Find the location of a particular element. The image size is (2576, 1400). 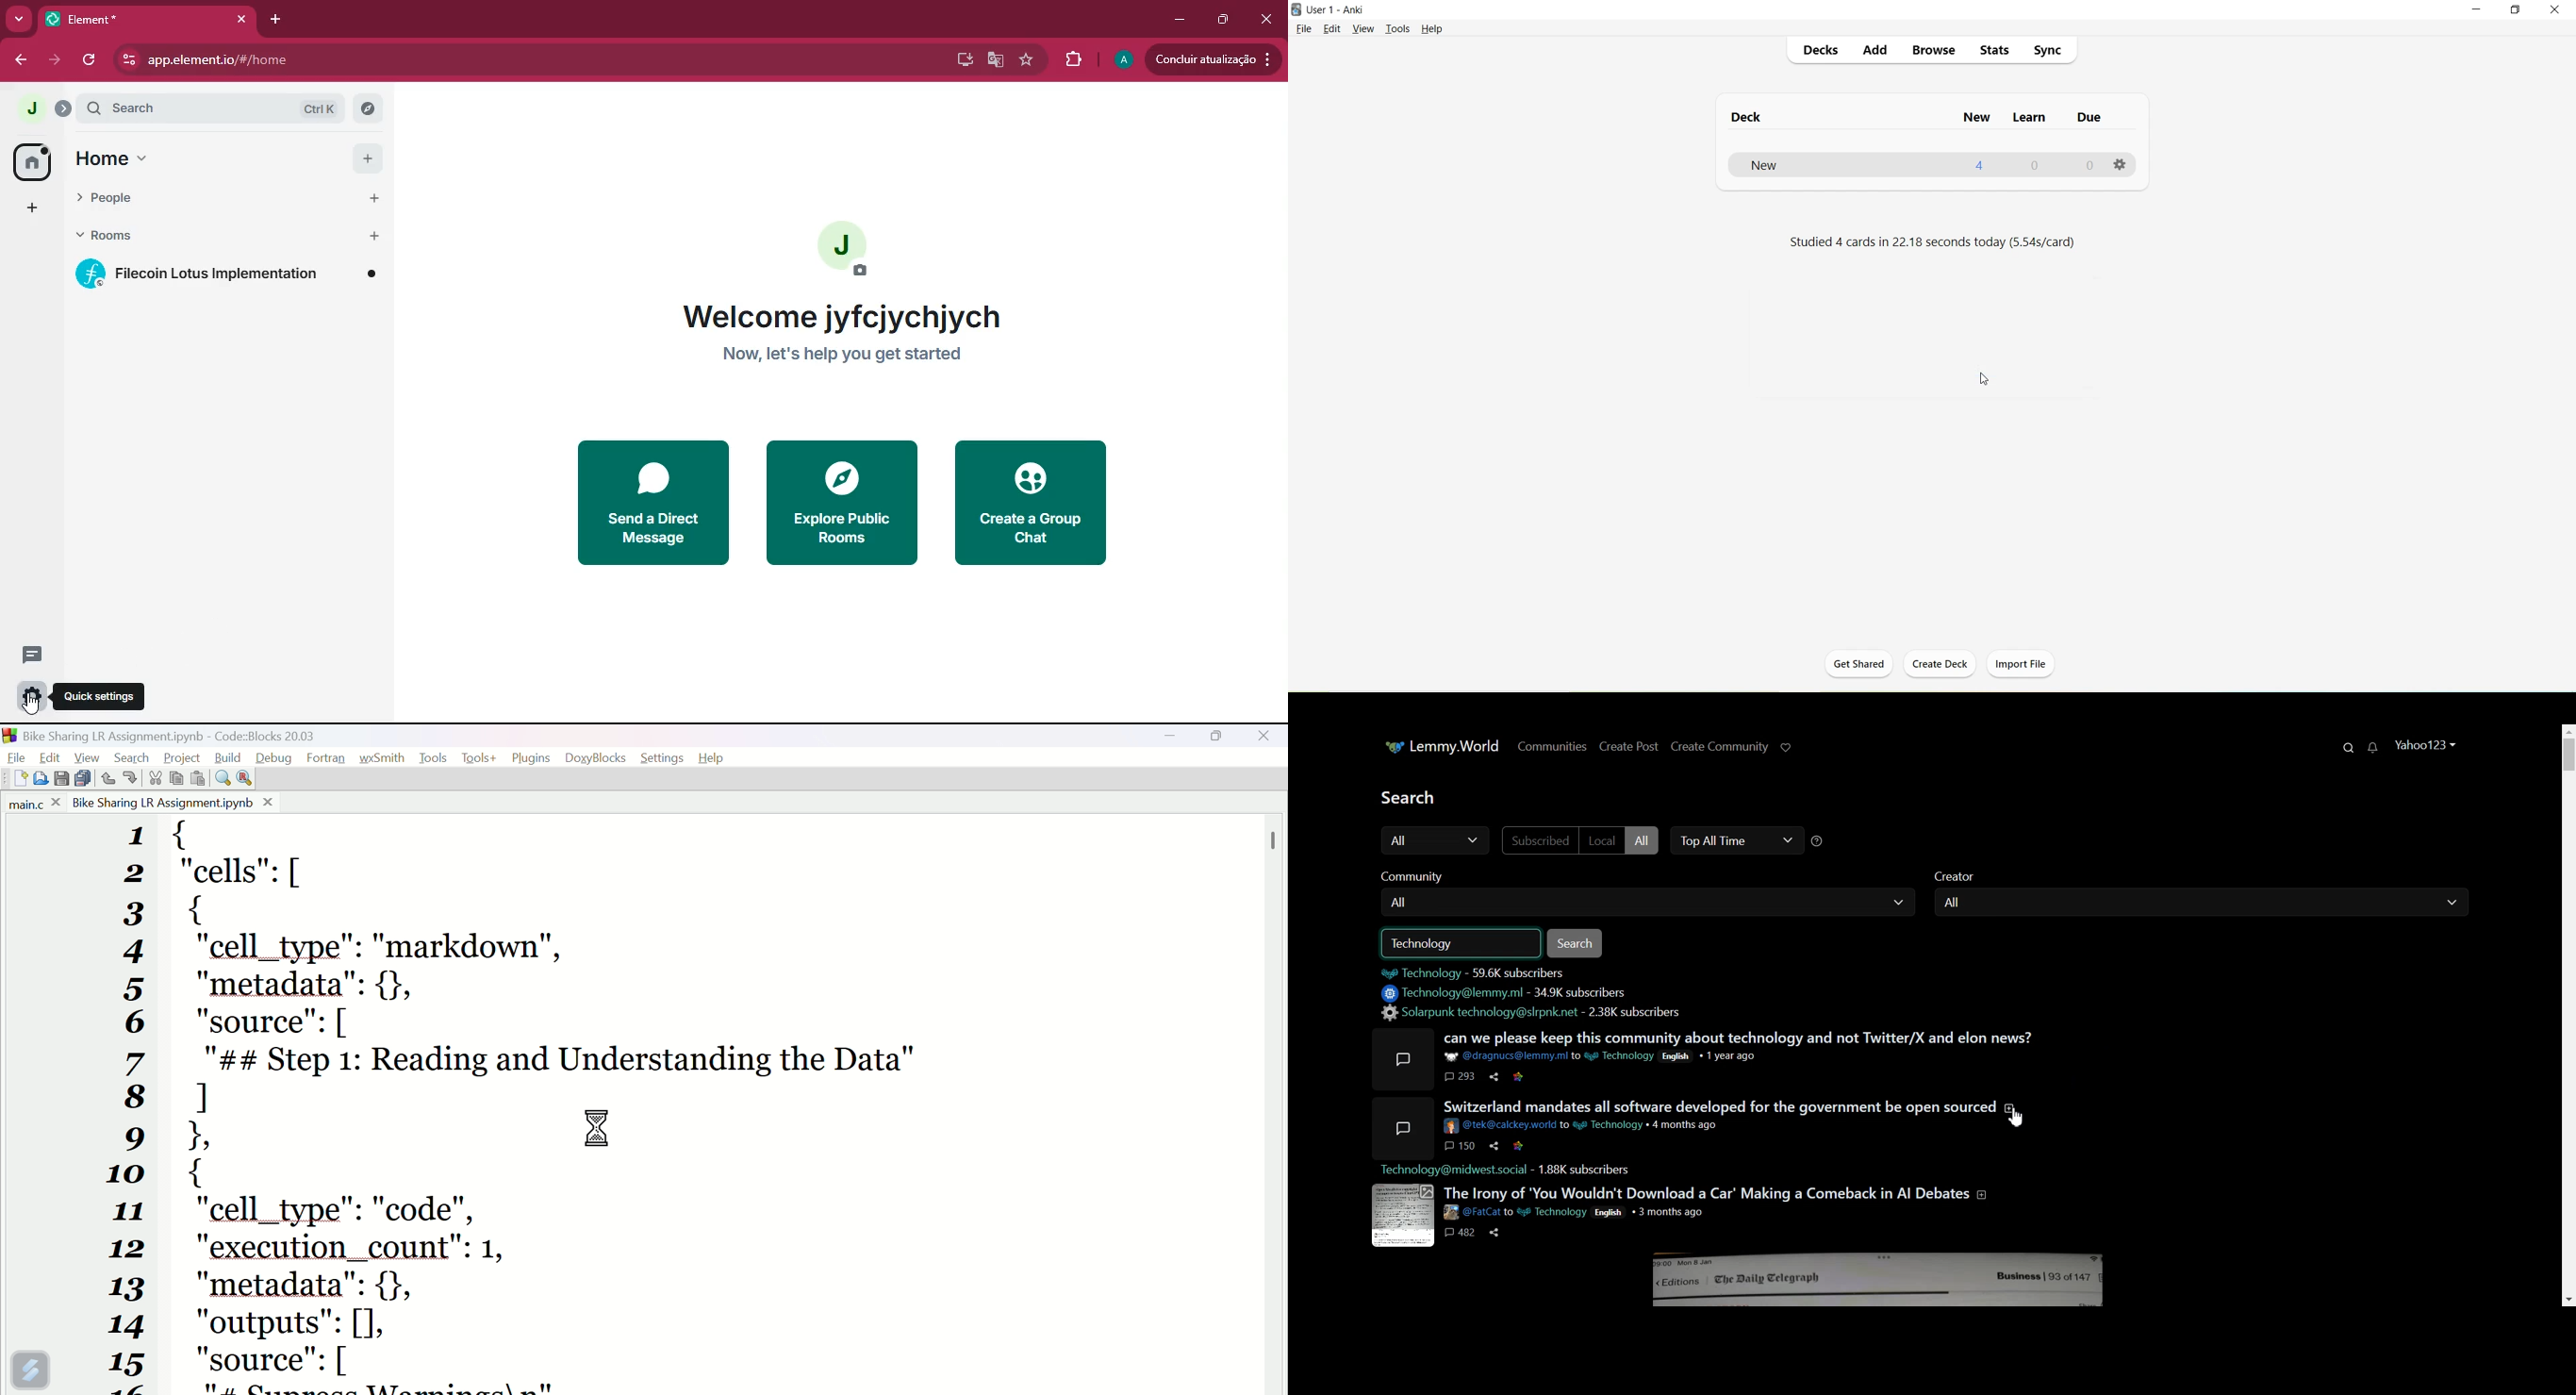

New is located at coordinates (1976, 119).